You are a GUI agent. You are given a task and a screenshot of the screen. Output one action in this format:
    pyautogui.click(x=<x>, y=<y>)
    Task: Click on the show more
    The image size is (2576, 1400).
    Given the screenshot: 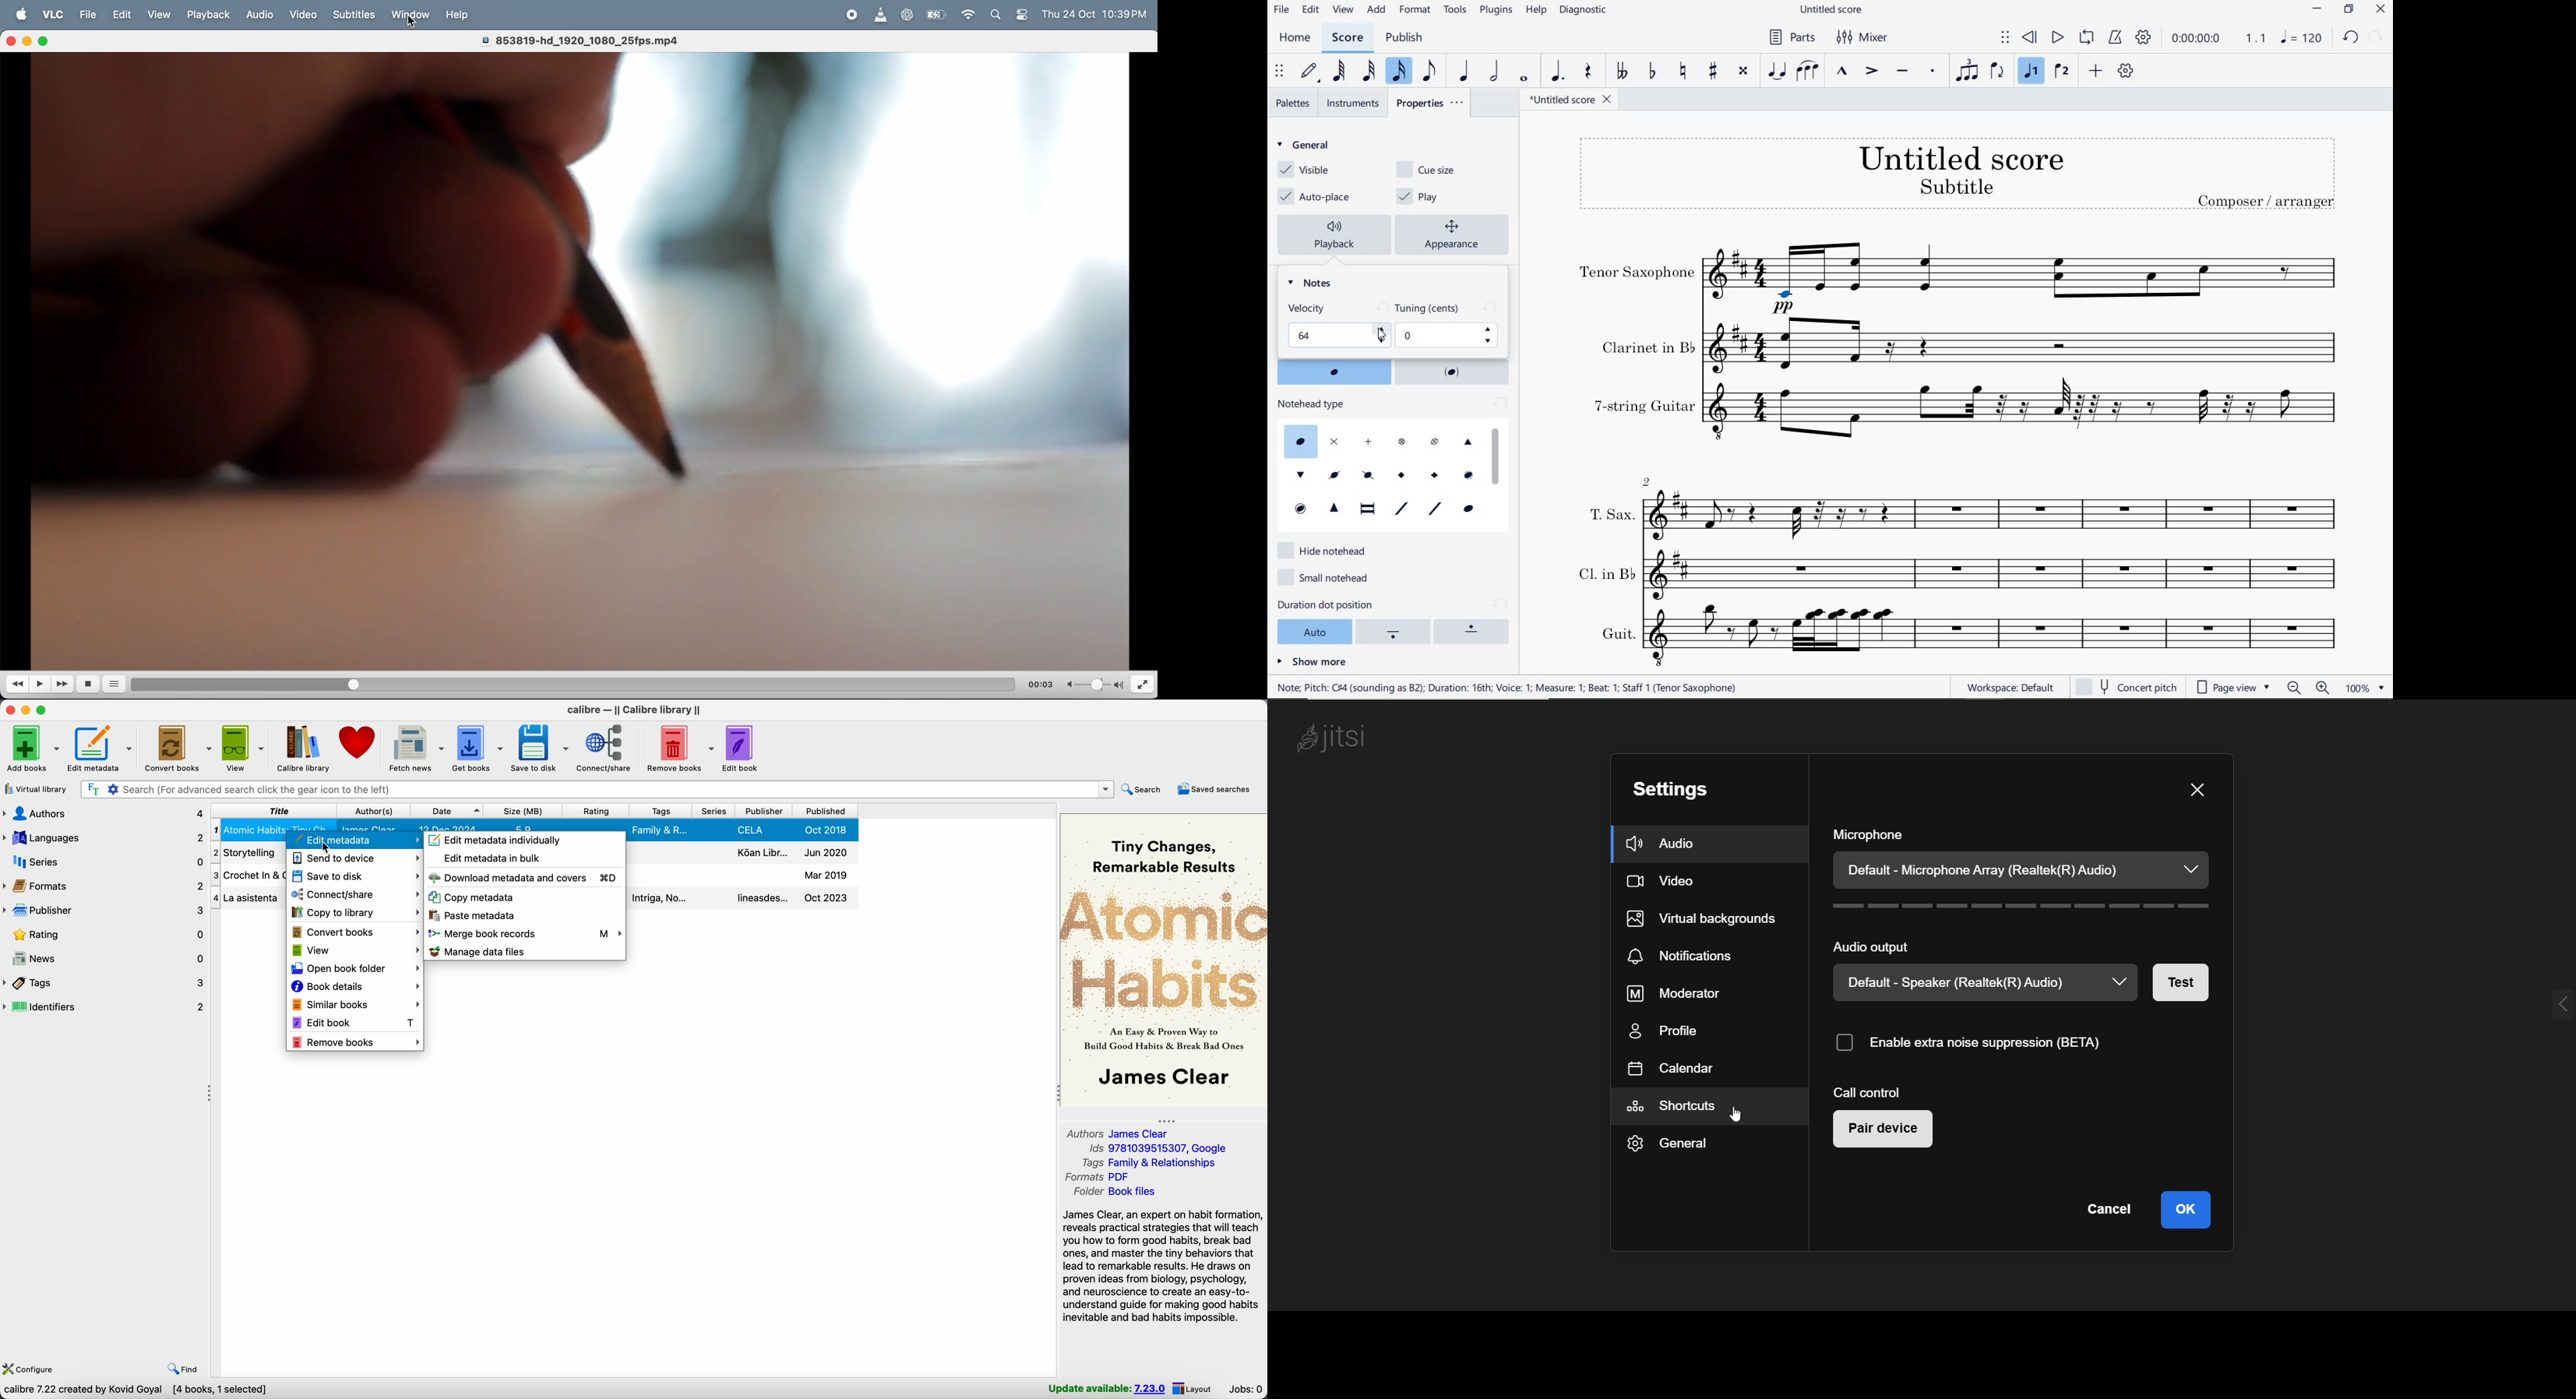 What is the action you would take?
    pyautogui.click(x=1312, y=661)
    